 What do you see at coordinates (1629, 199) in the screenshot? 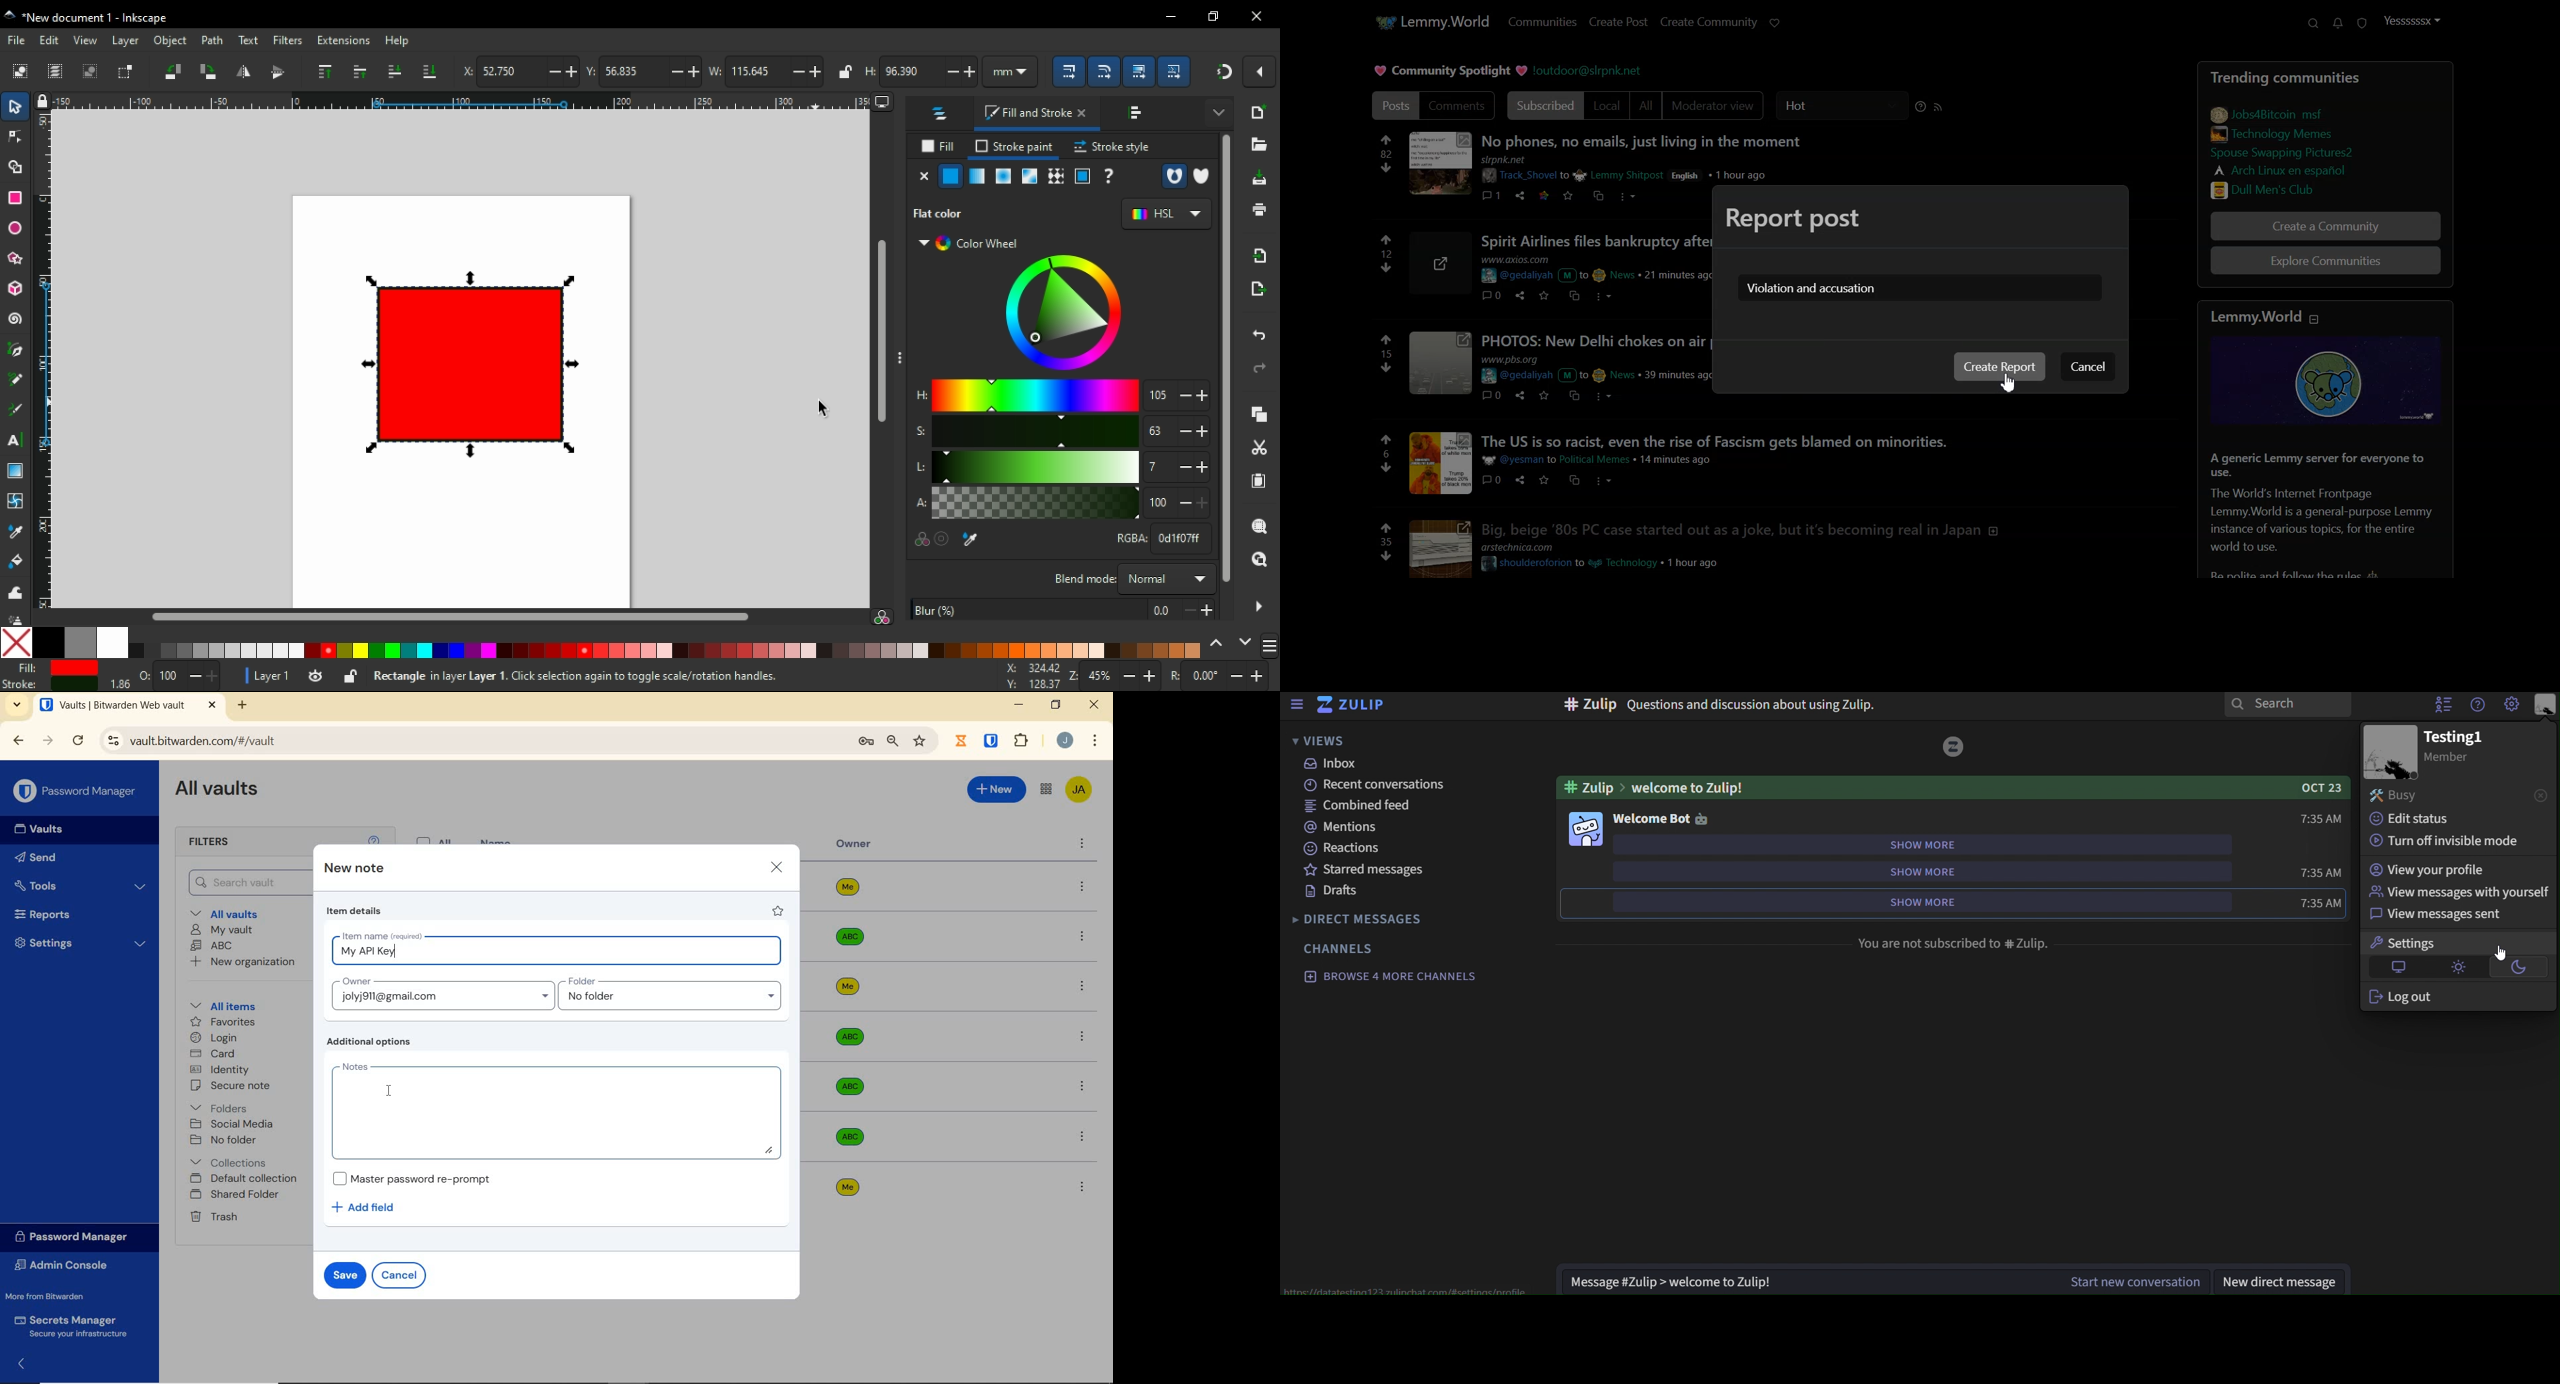
I see `more` at bounding box center [1629, 199].